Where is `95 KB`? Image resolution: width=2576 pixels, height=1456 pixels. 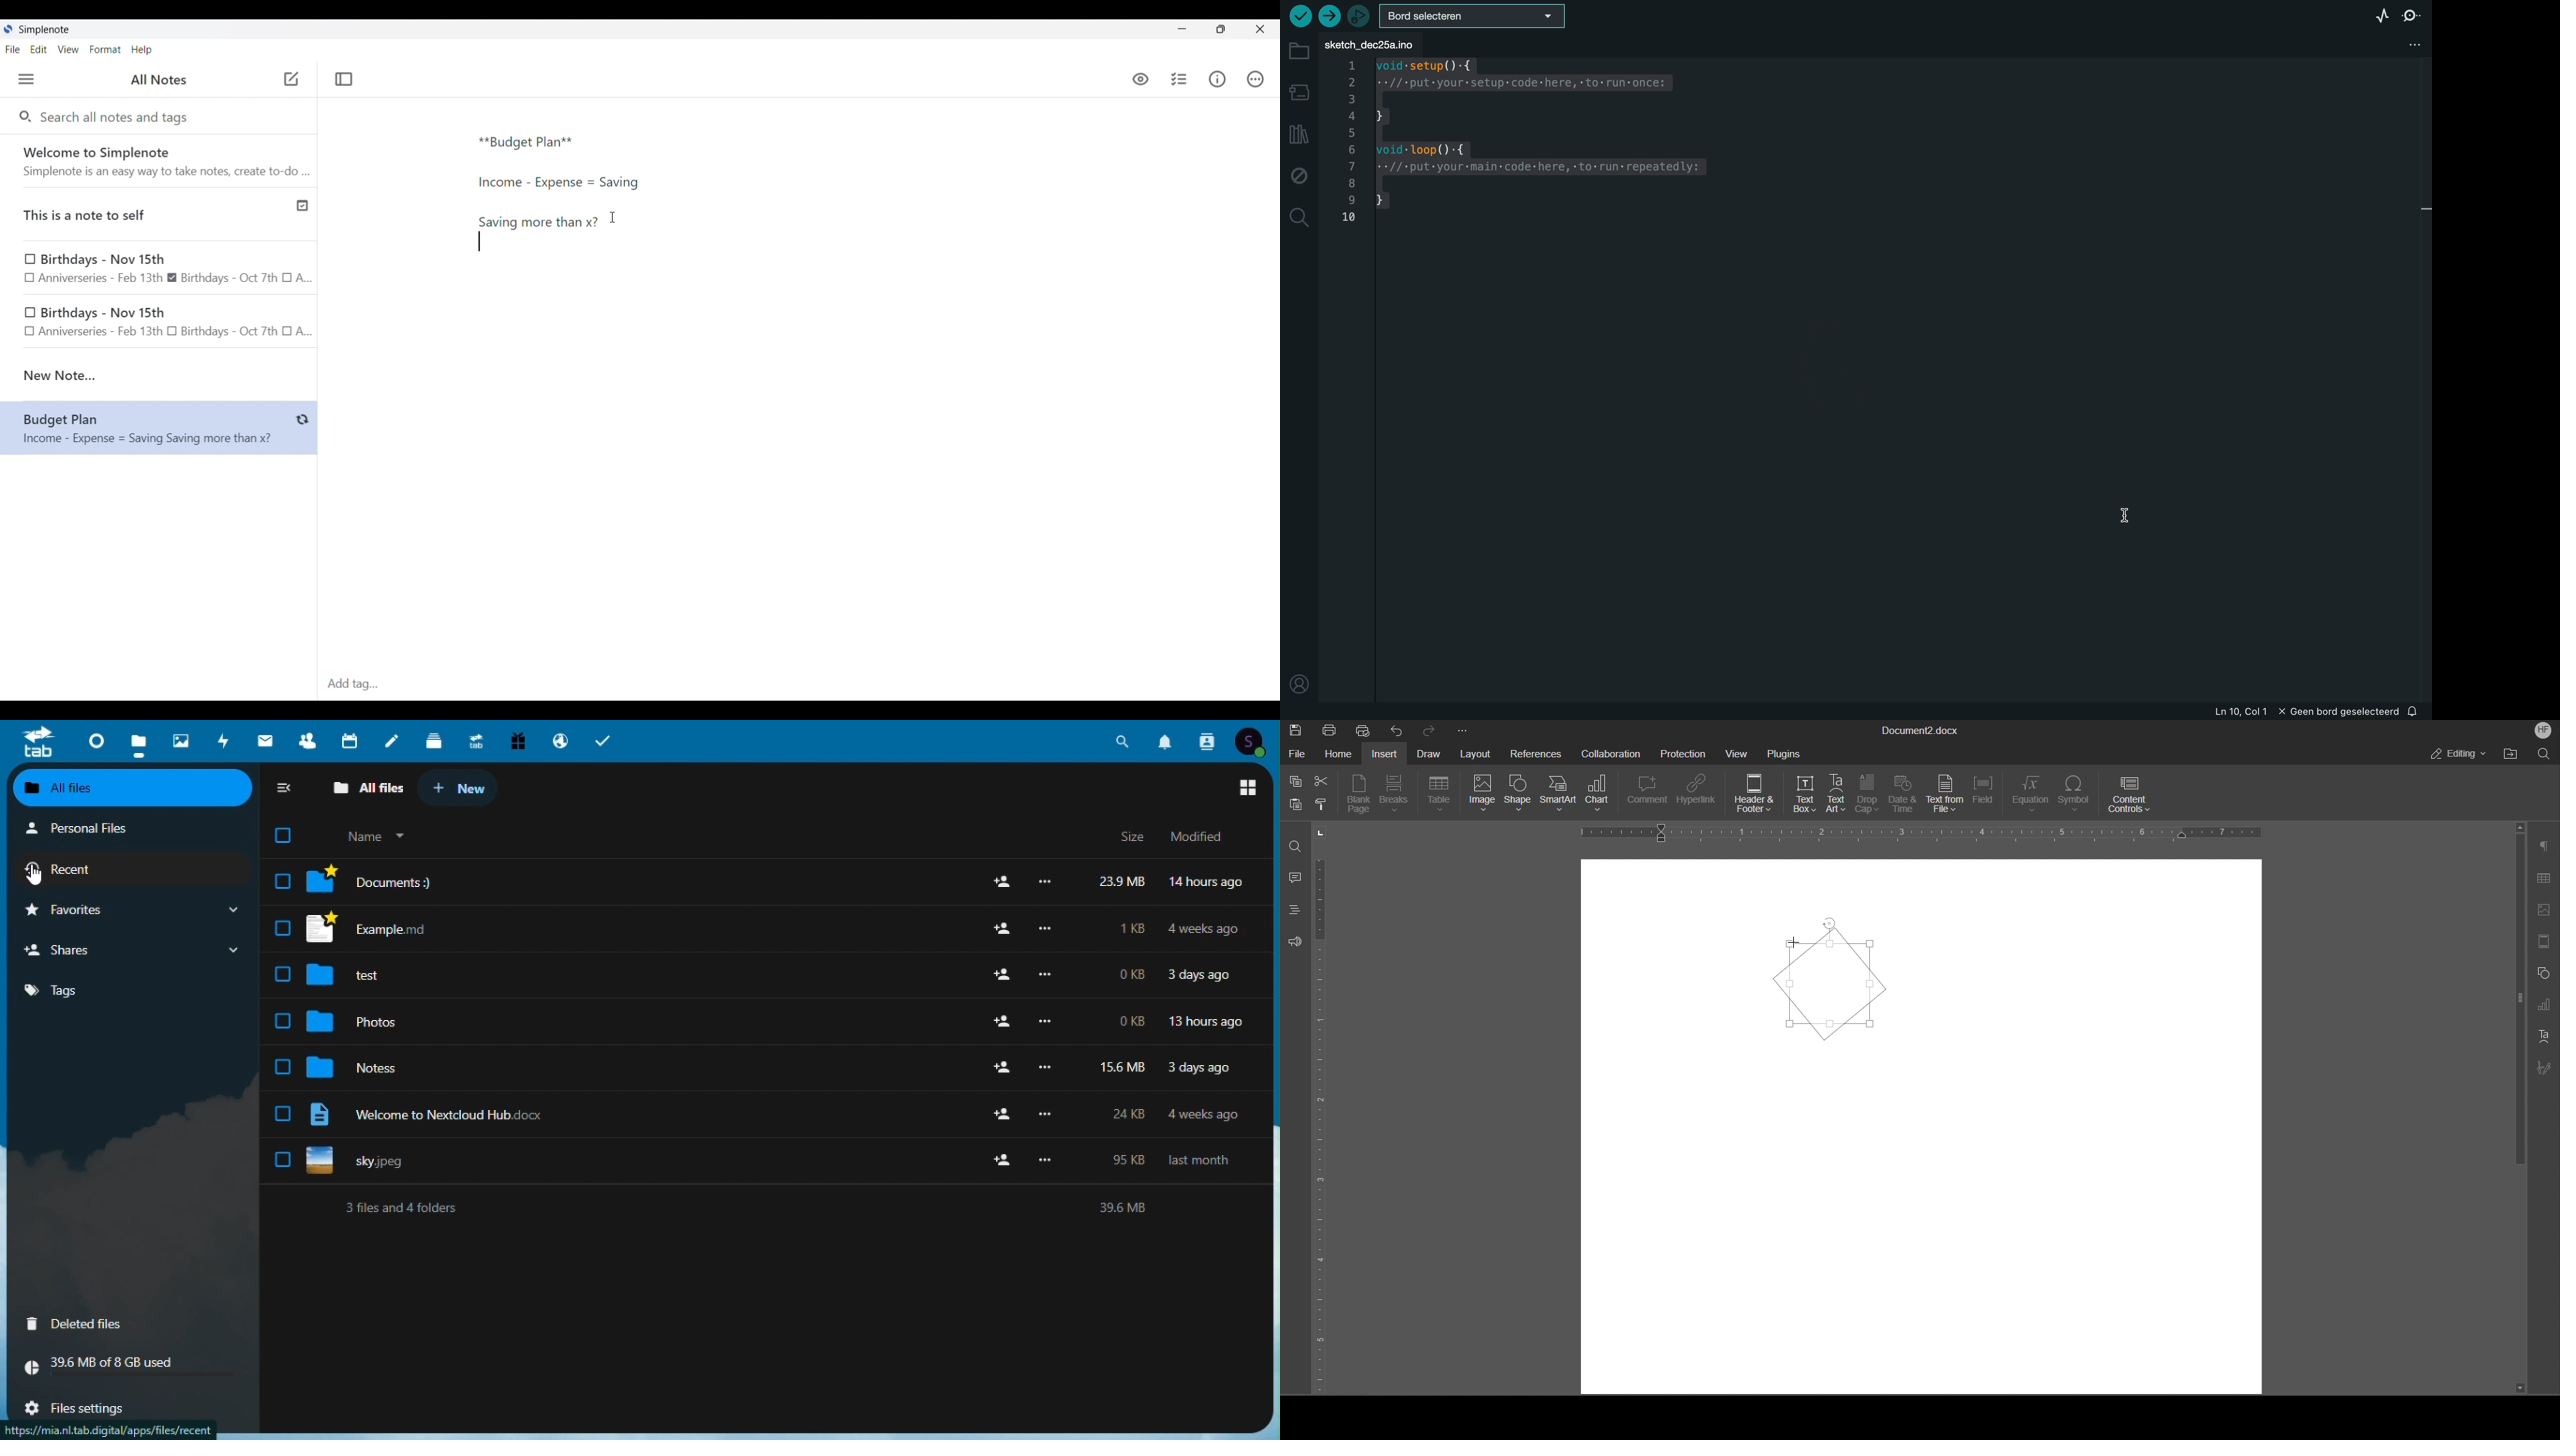 95 KB is located at coordinates (1133, 1161).